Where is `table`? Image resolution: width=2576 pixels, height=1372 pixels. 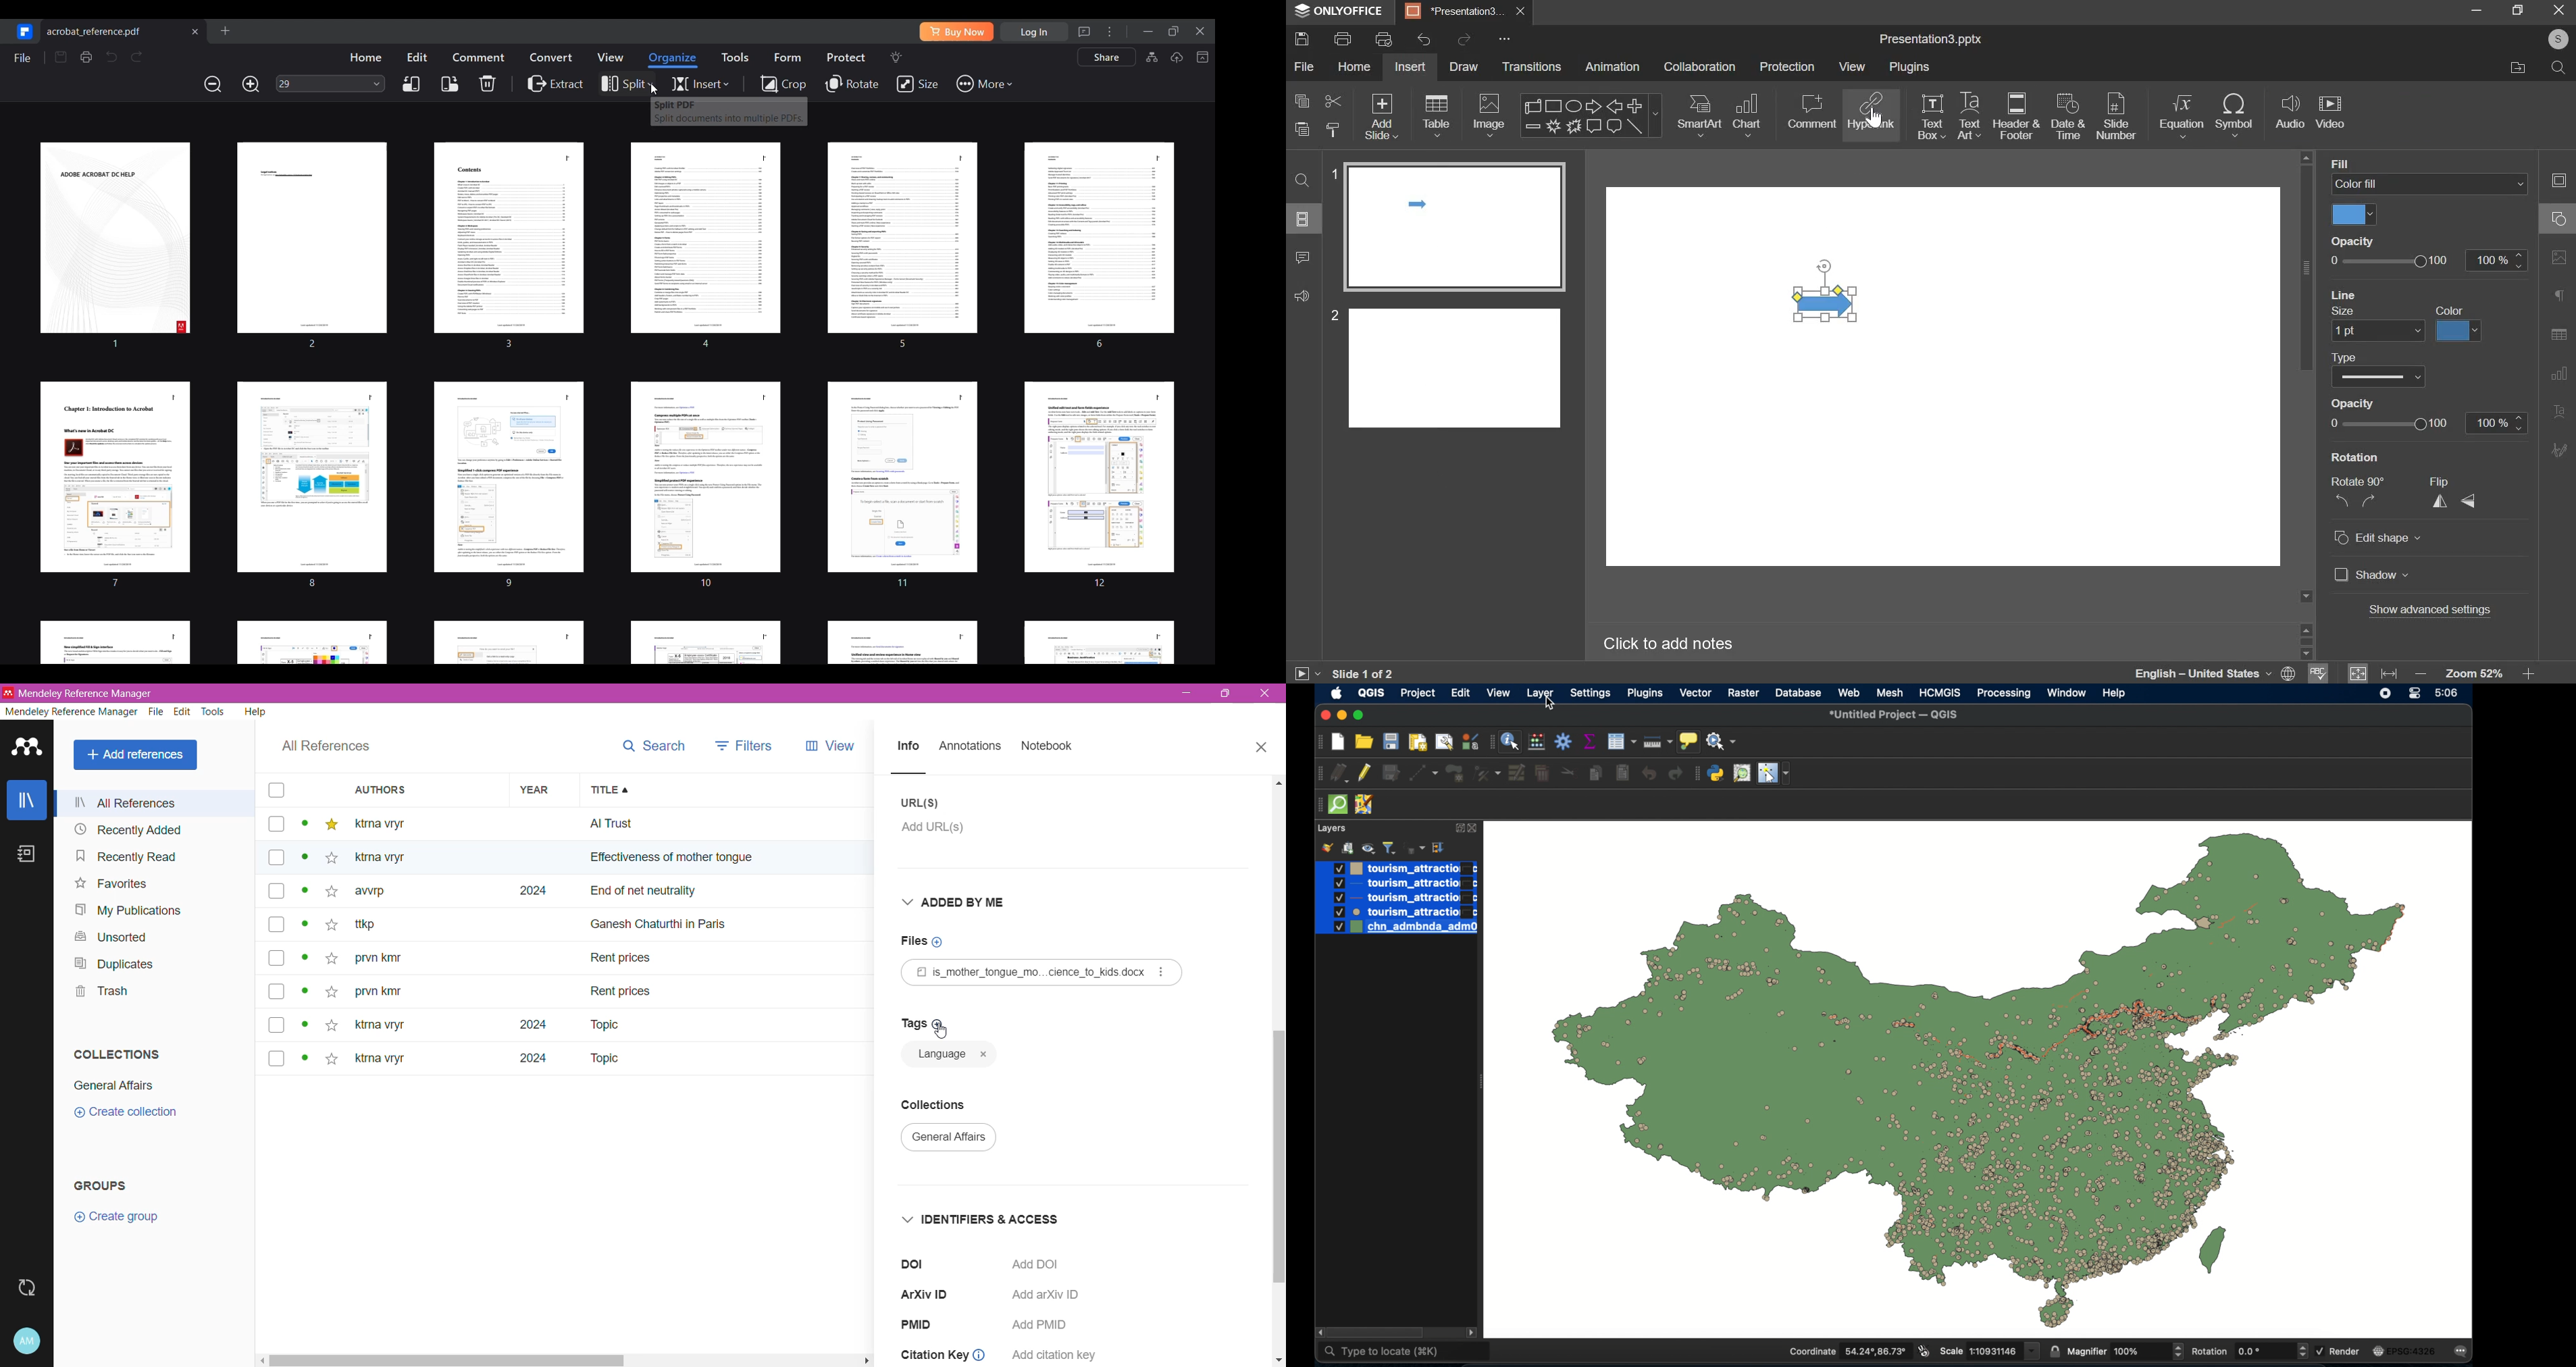
table is located at coordinates (1438, 115).